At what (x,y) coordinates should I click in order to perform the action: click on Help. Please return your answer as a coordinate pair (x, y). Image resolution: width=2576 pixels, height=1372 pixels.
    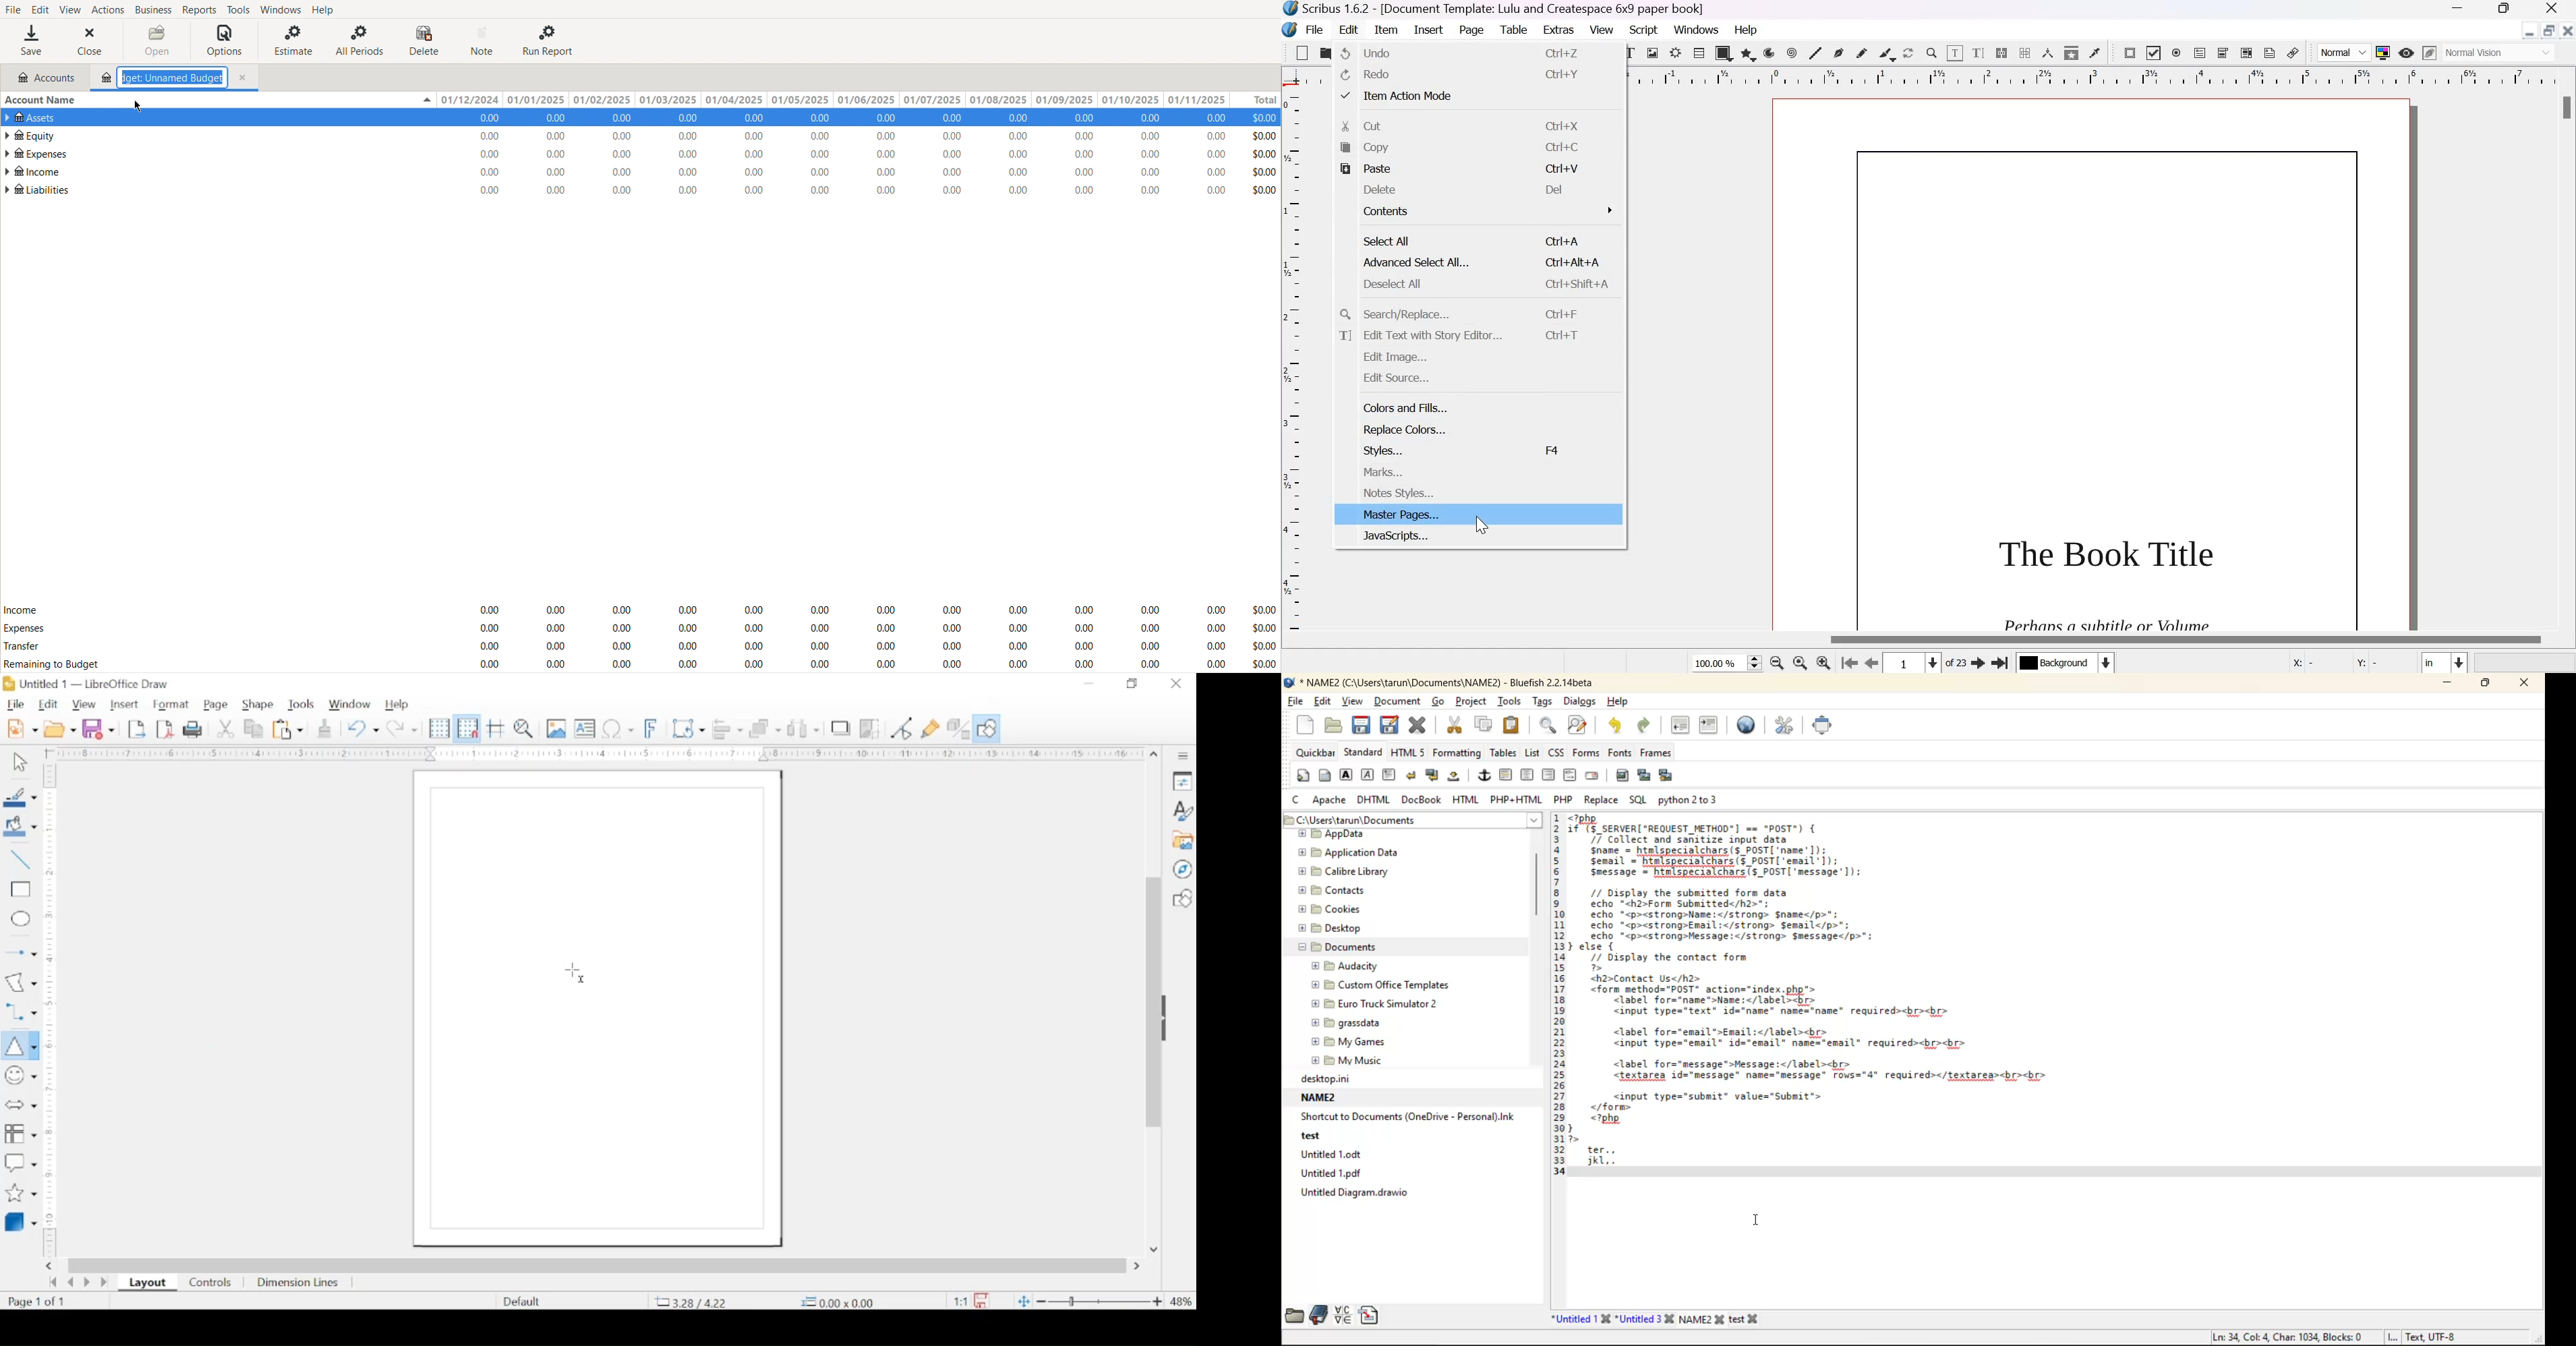
    Looking at the image, I should click on (1747, 29).